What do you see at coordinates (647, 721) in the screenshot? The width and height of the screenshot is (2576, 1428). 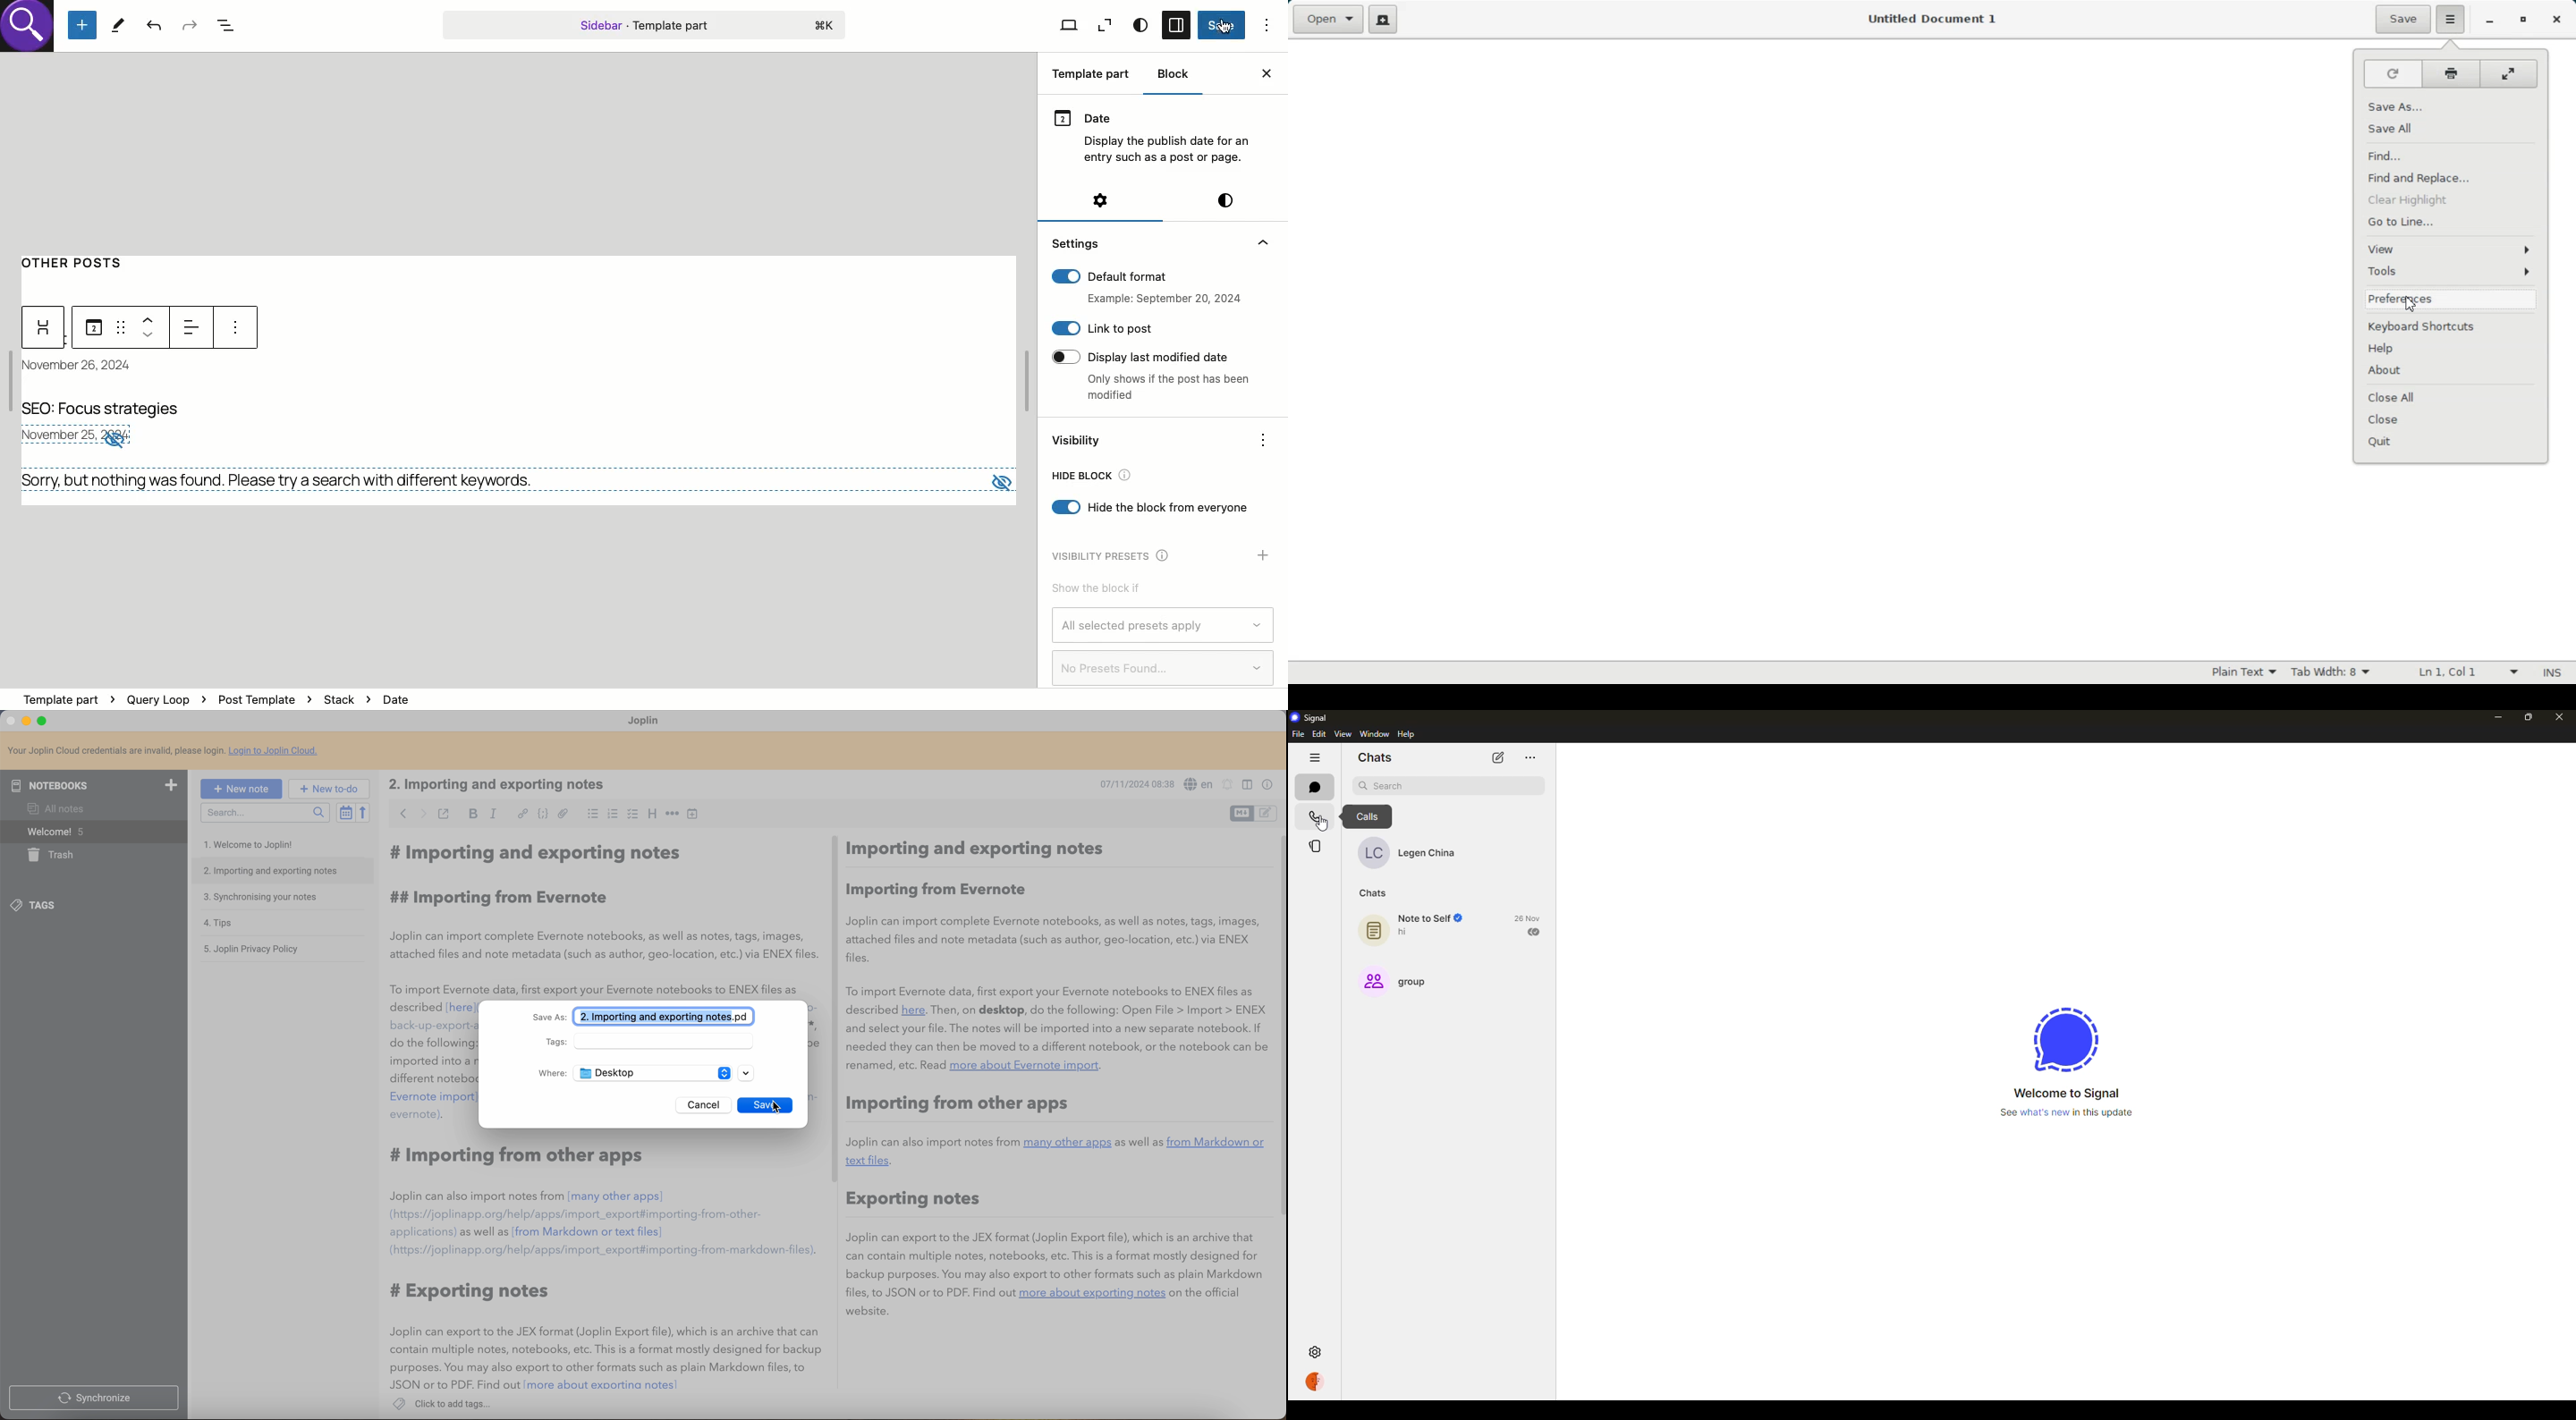 I see `Joplin` at bounding box center [647, 721].